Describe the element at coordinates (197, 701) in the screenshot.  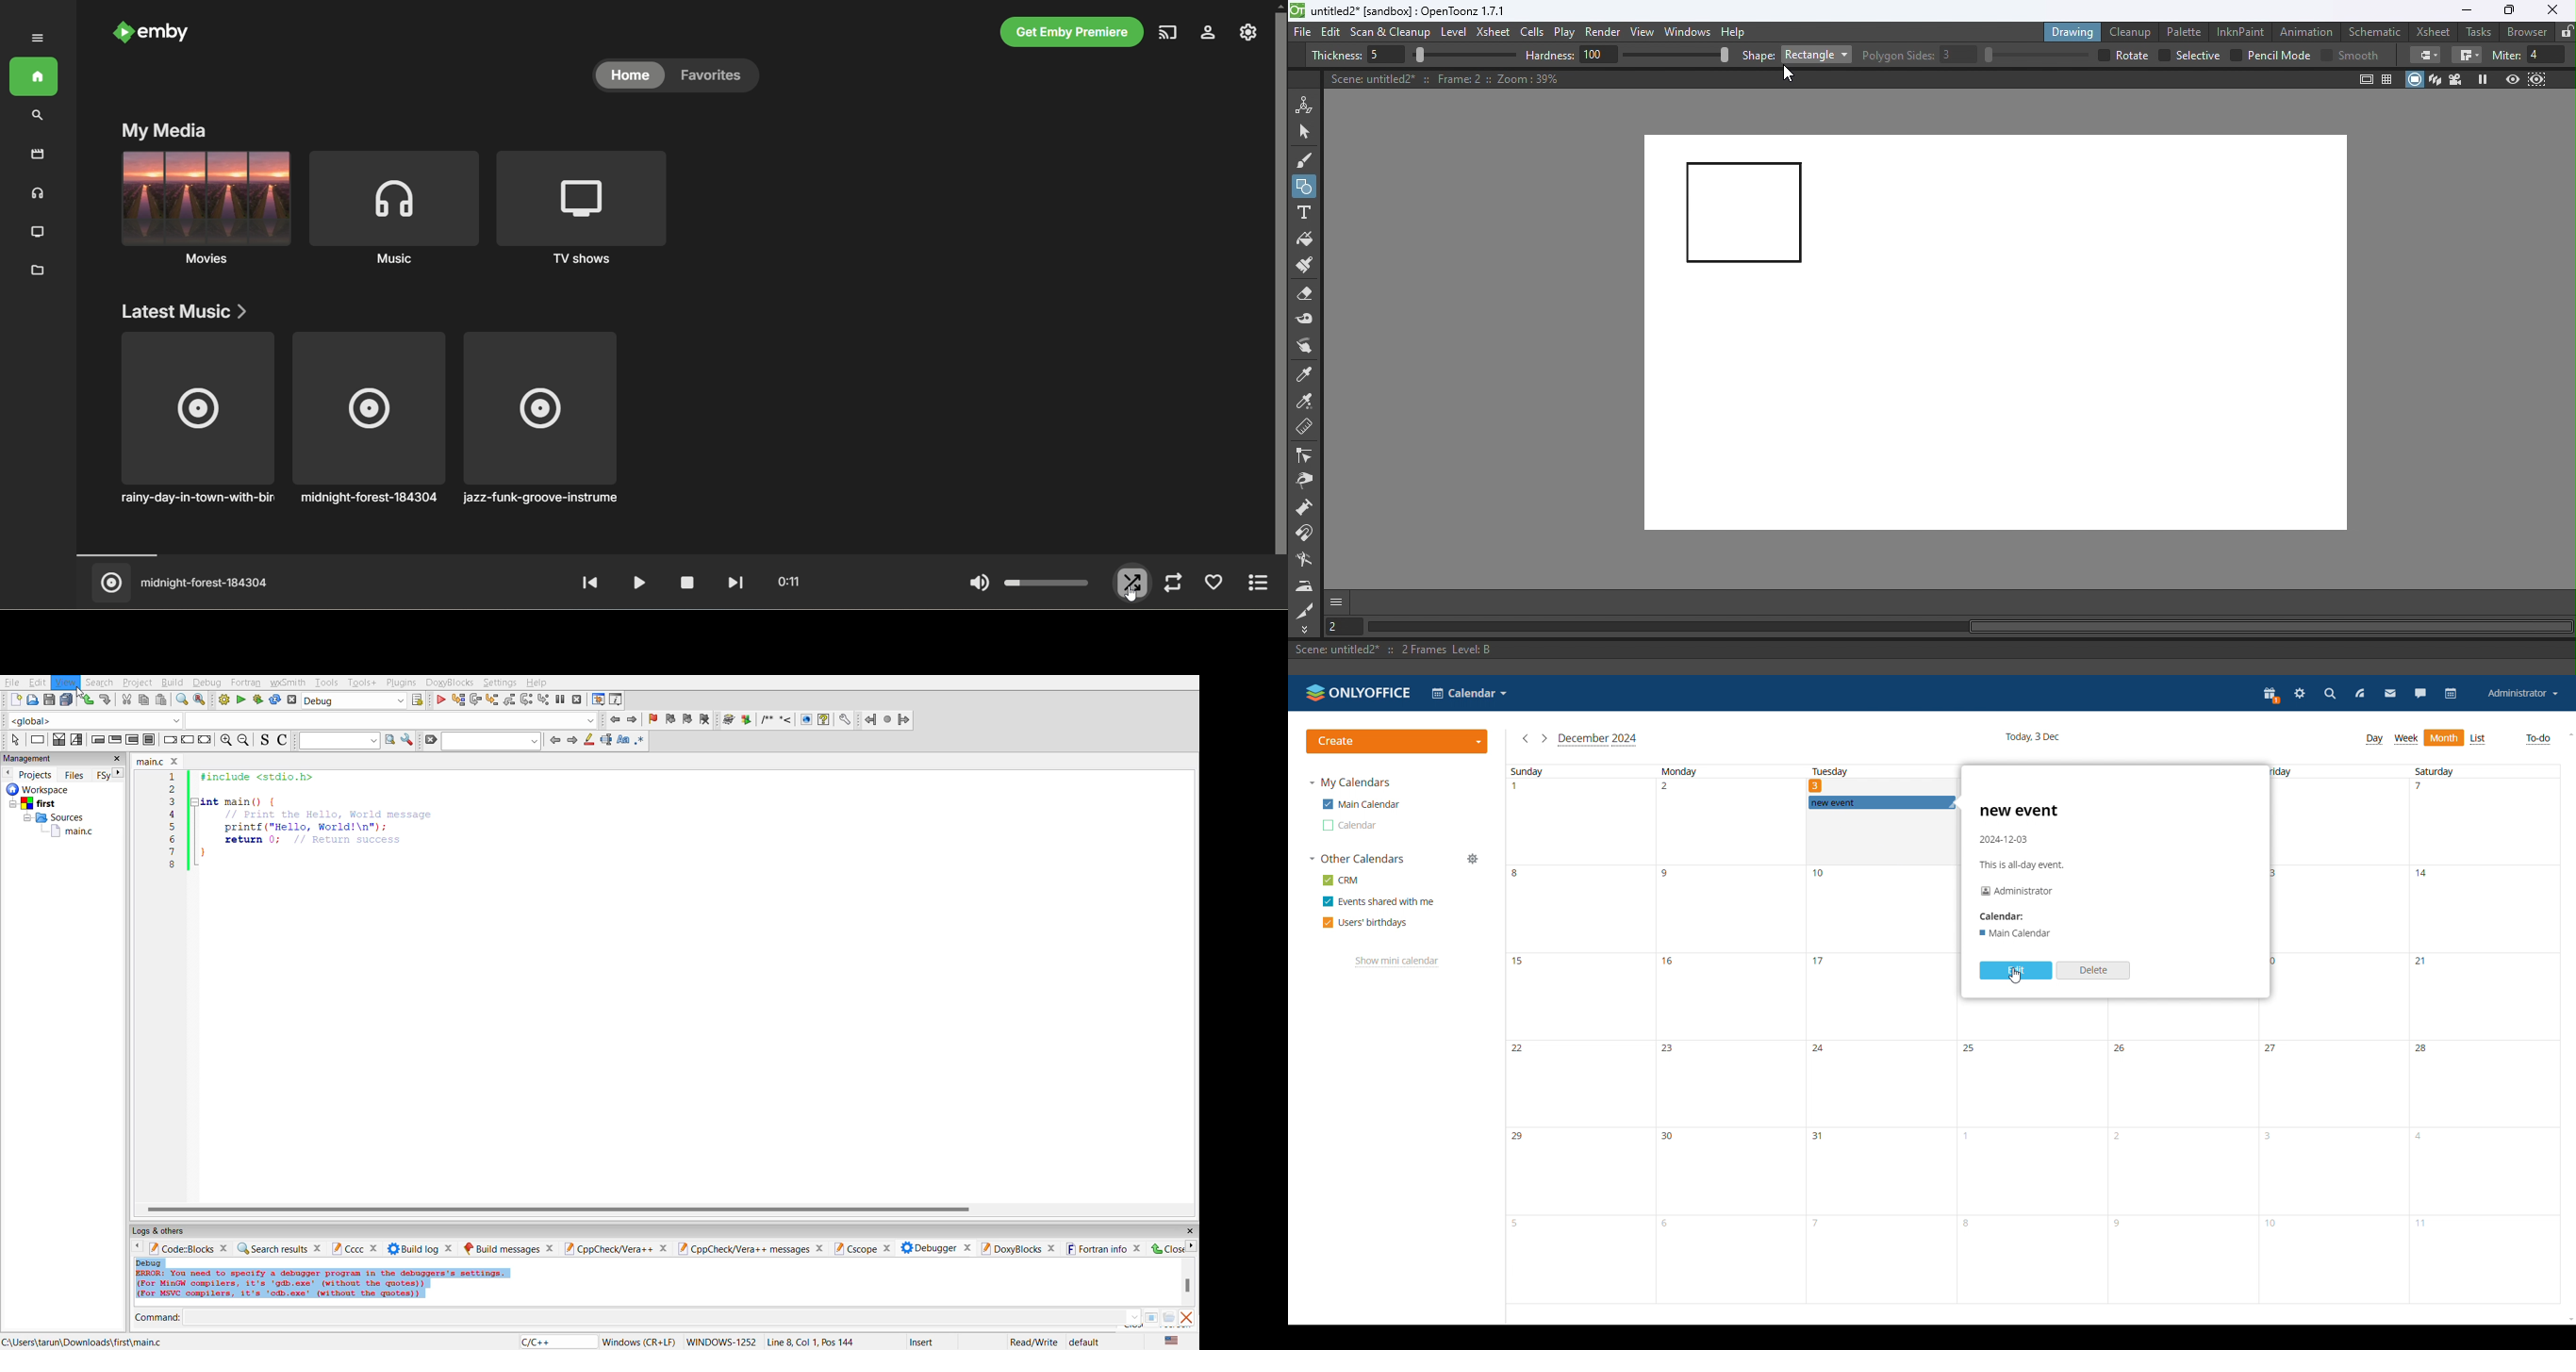
I see `replace` at that location.